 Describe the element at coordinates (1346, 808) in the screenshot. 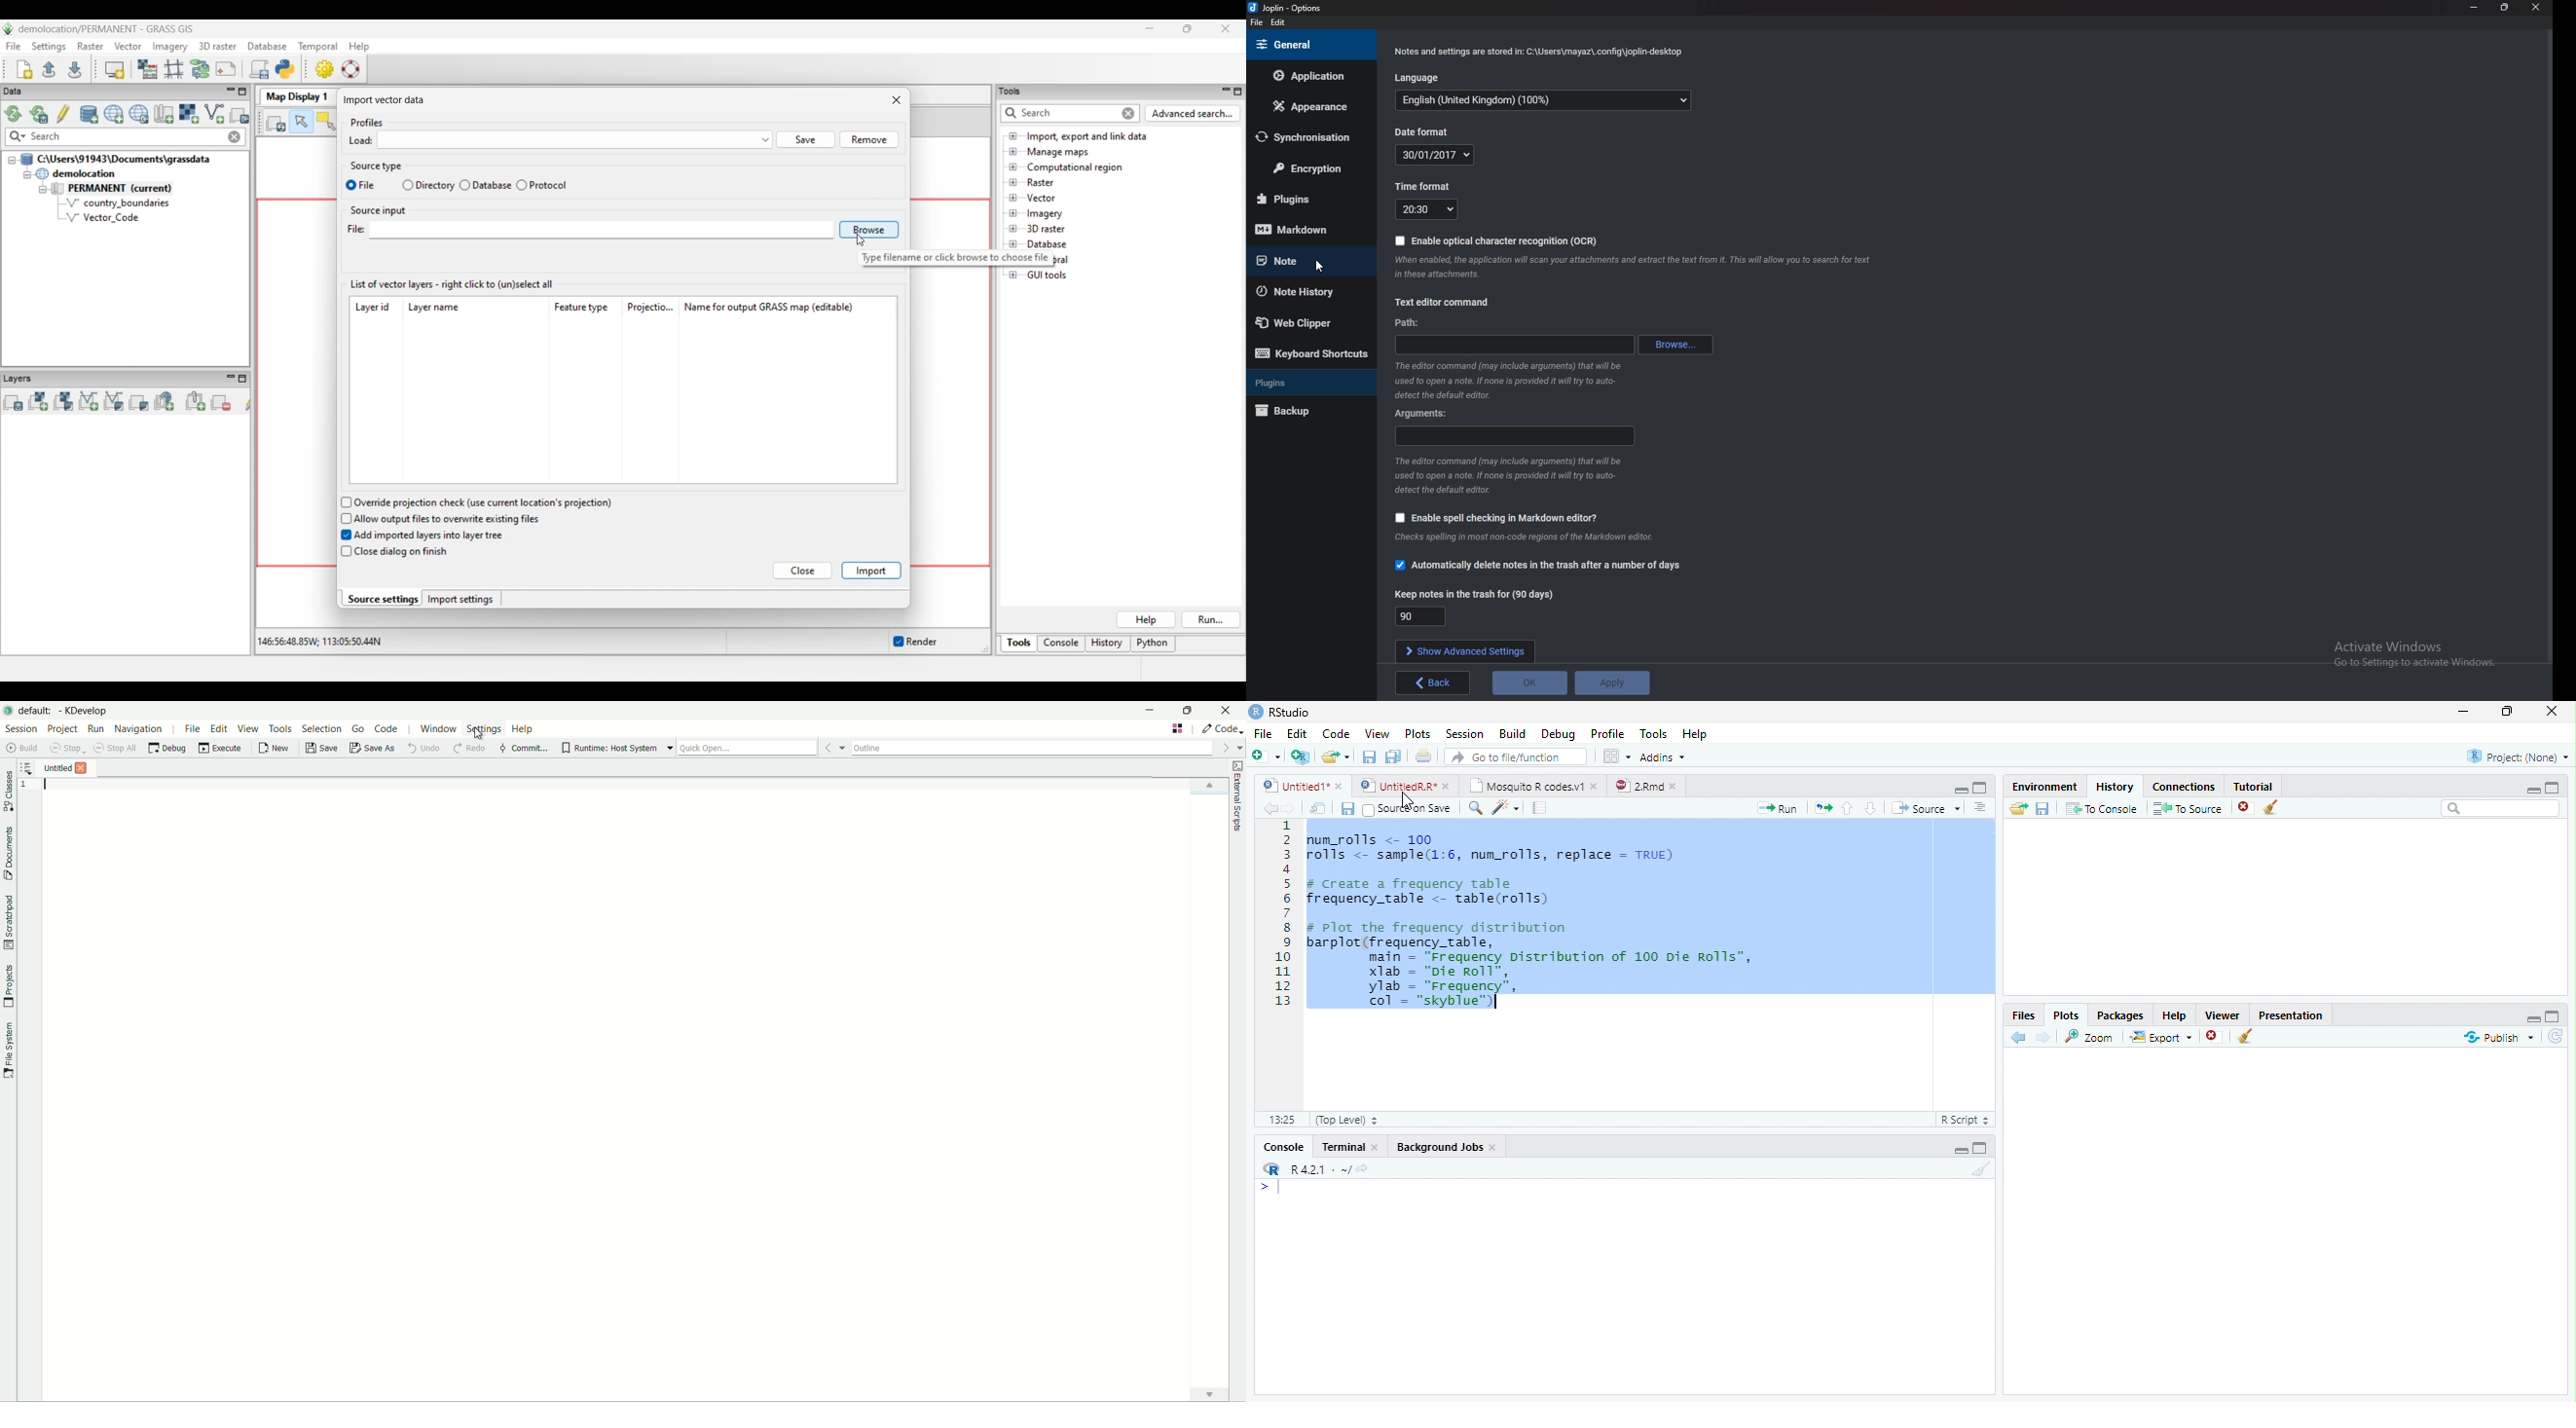

I see `Save` at that location.